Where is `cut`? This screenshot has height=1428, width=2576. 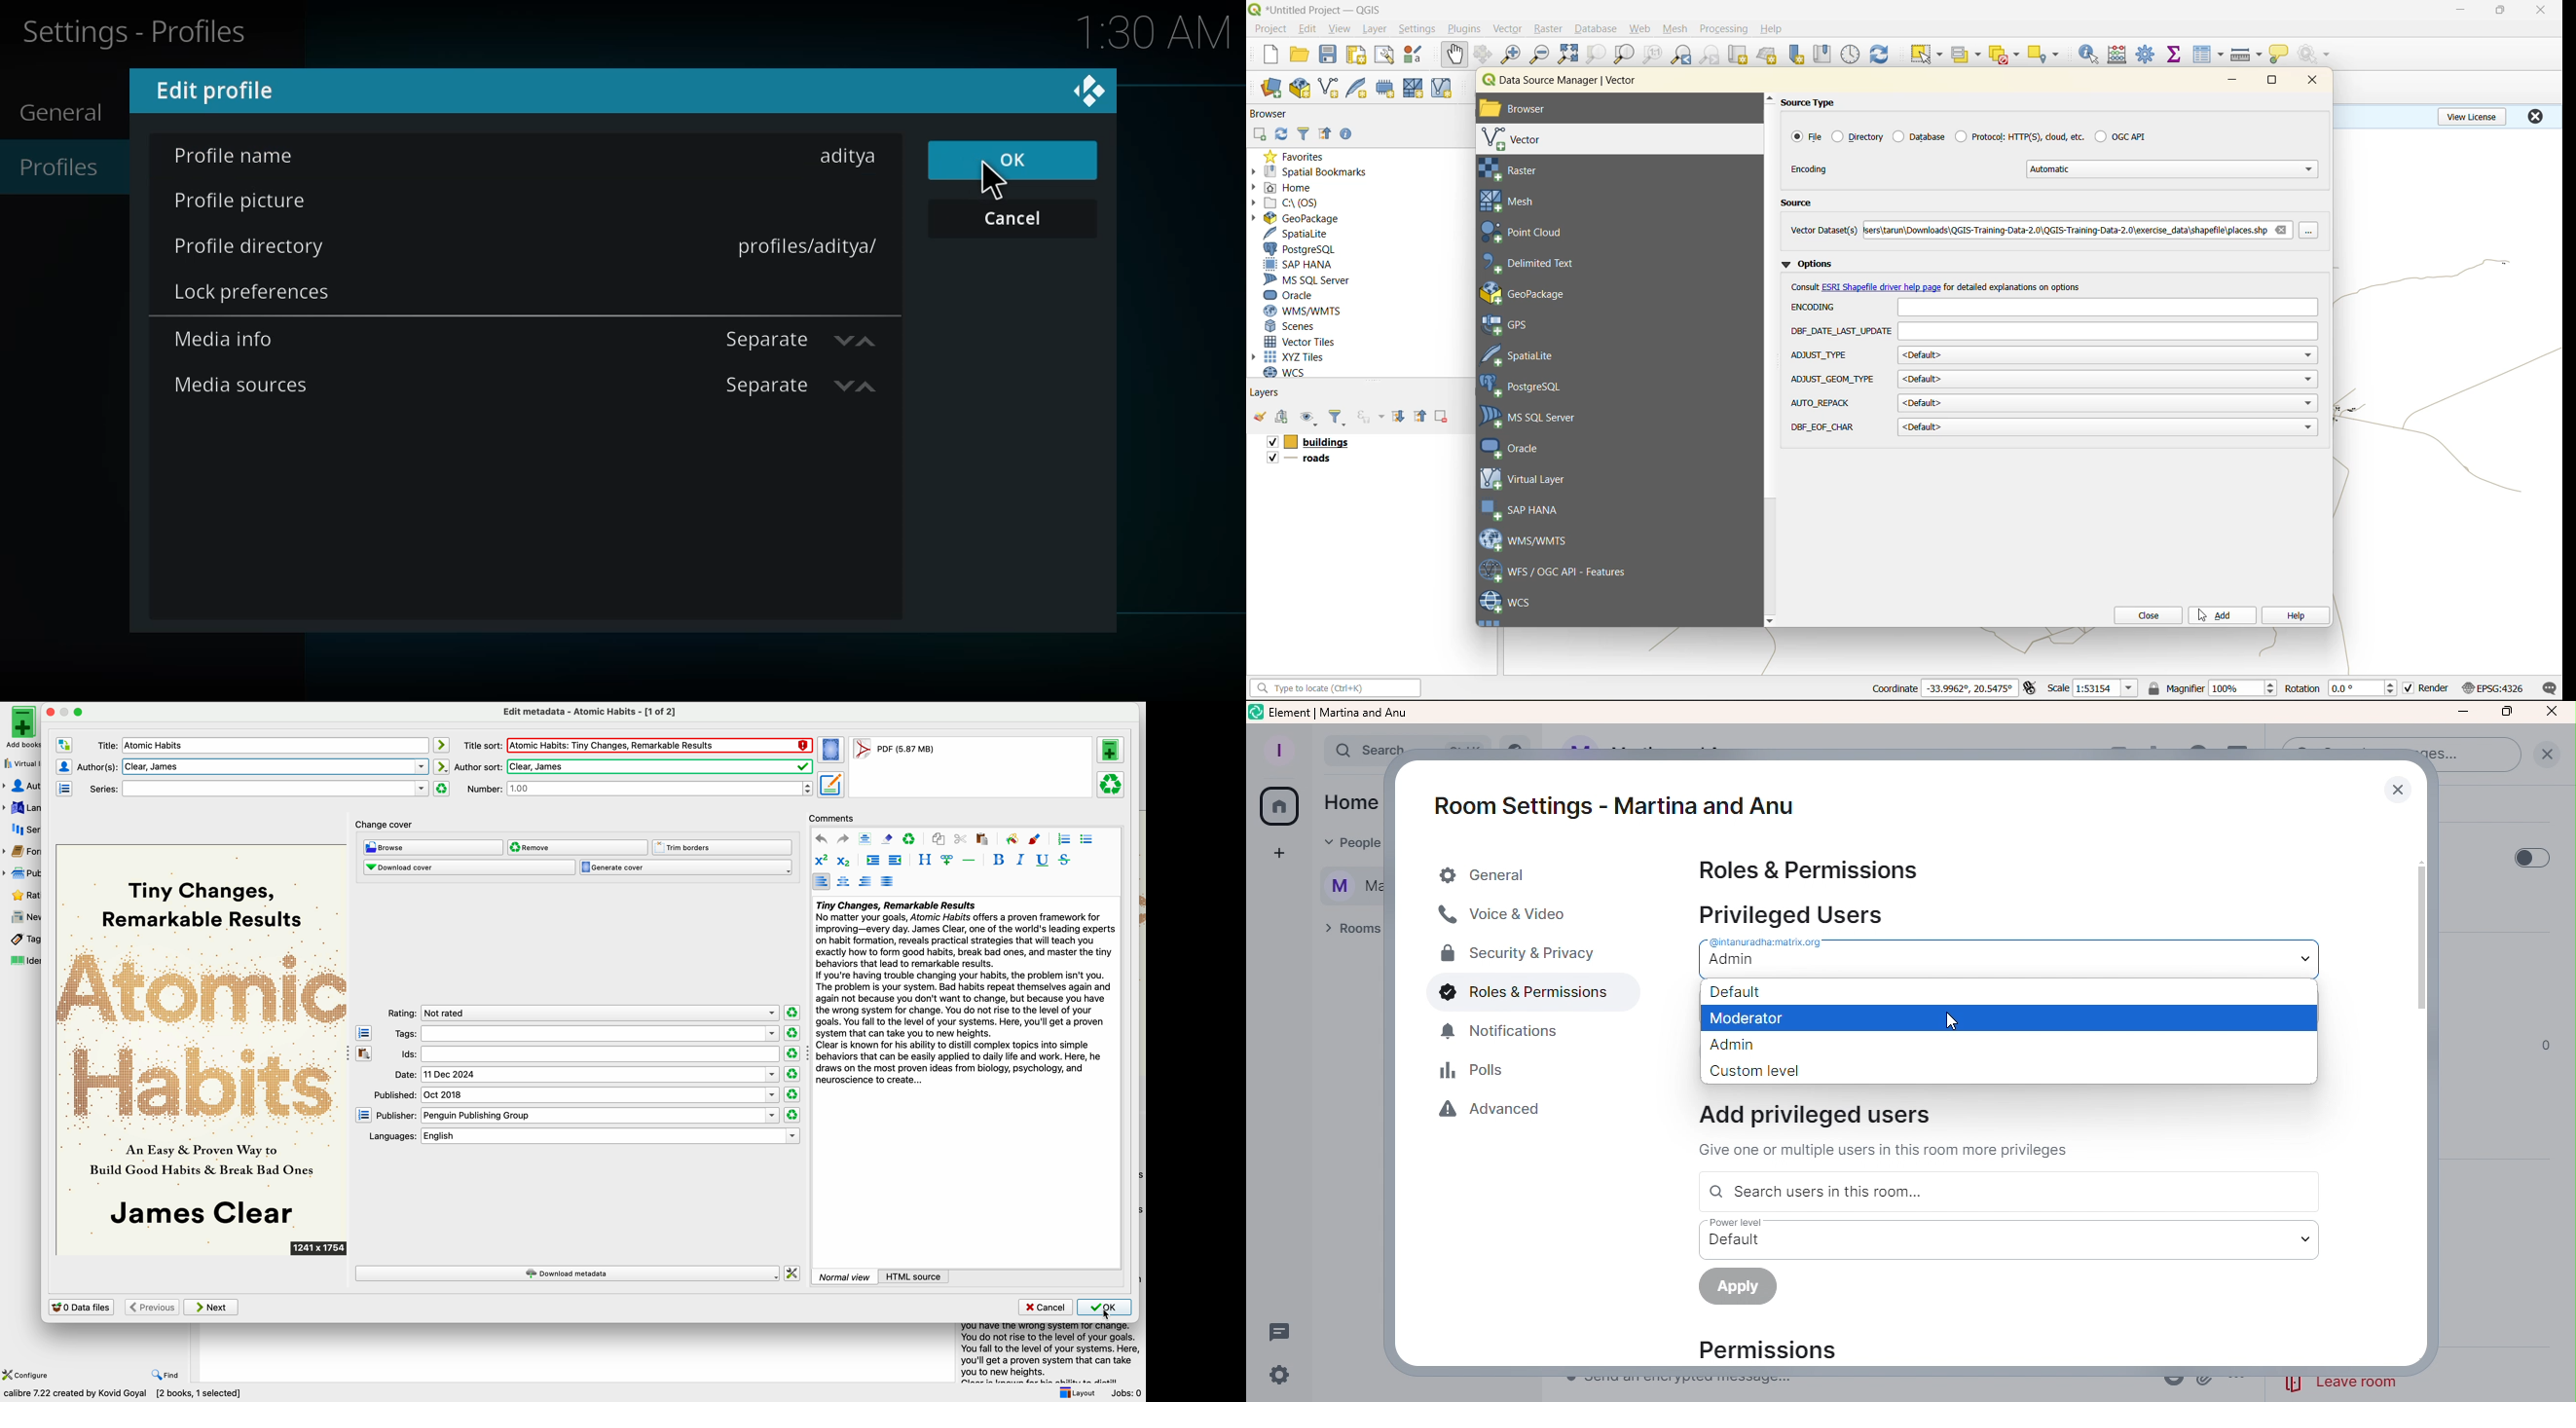
cut is located at coordinates (961, 839).